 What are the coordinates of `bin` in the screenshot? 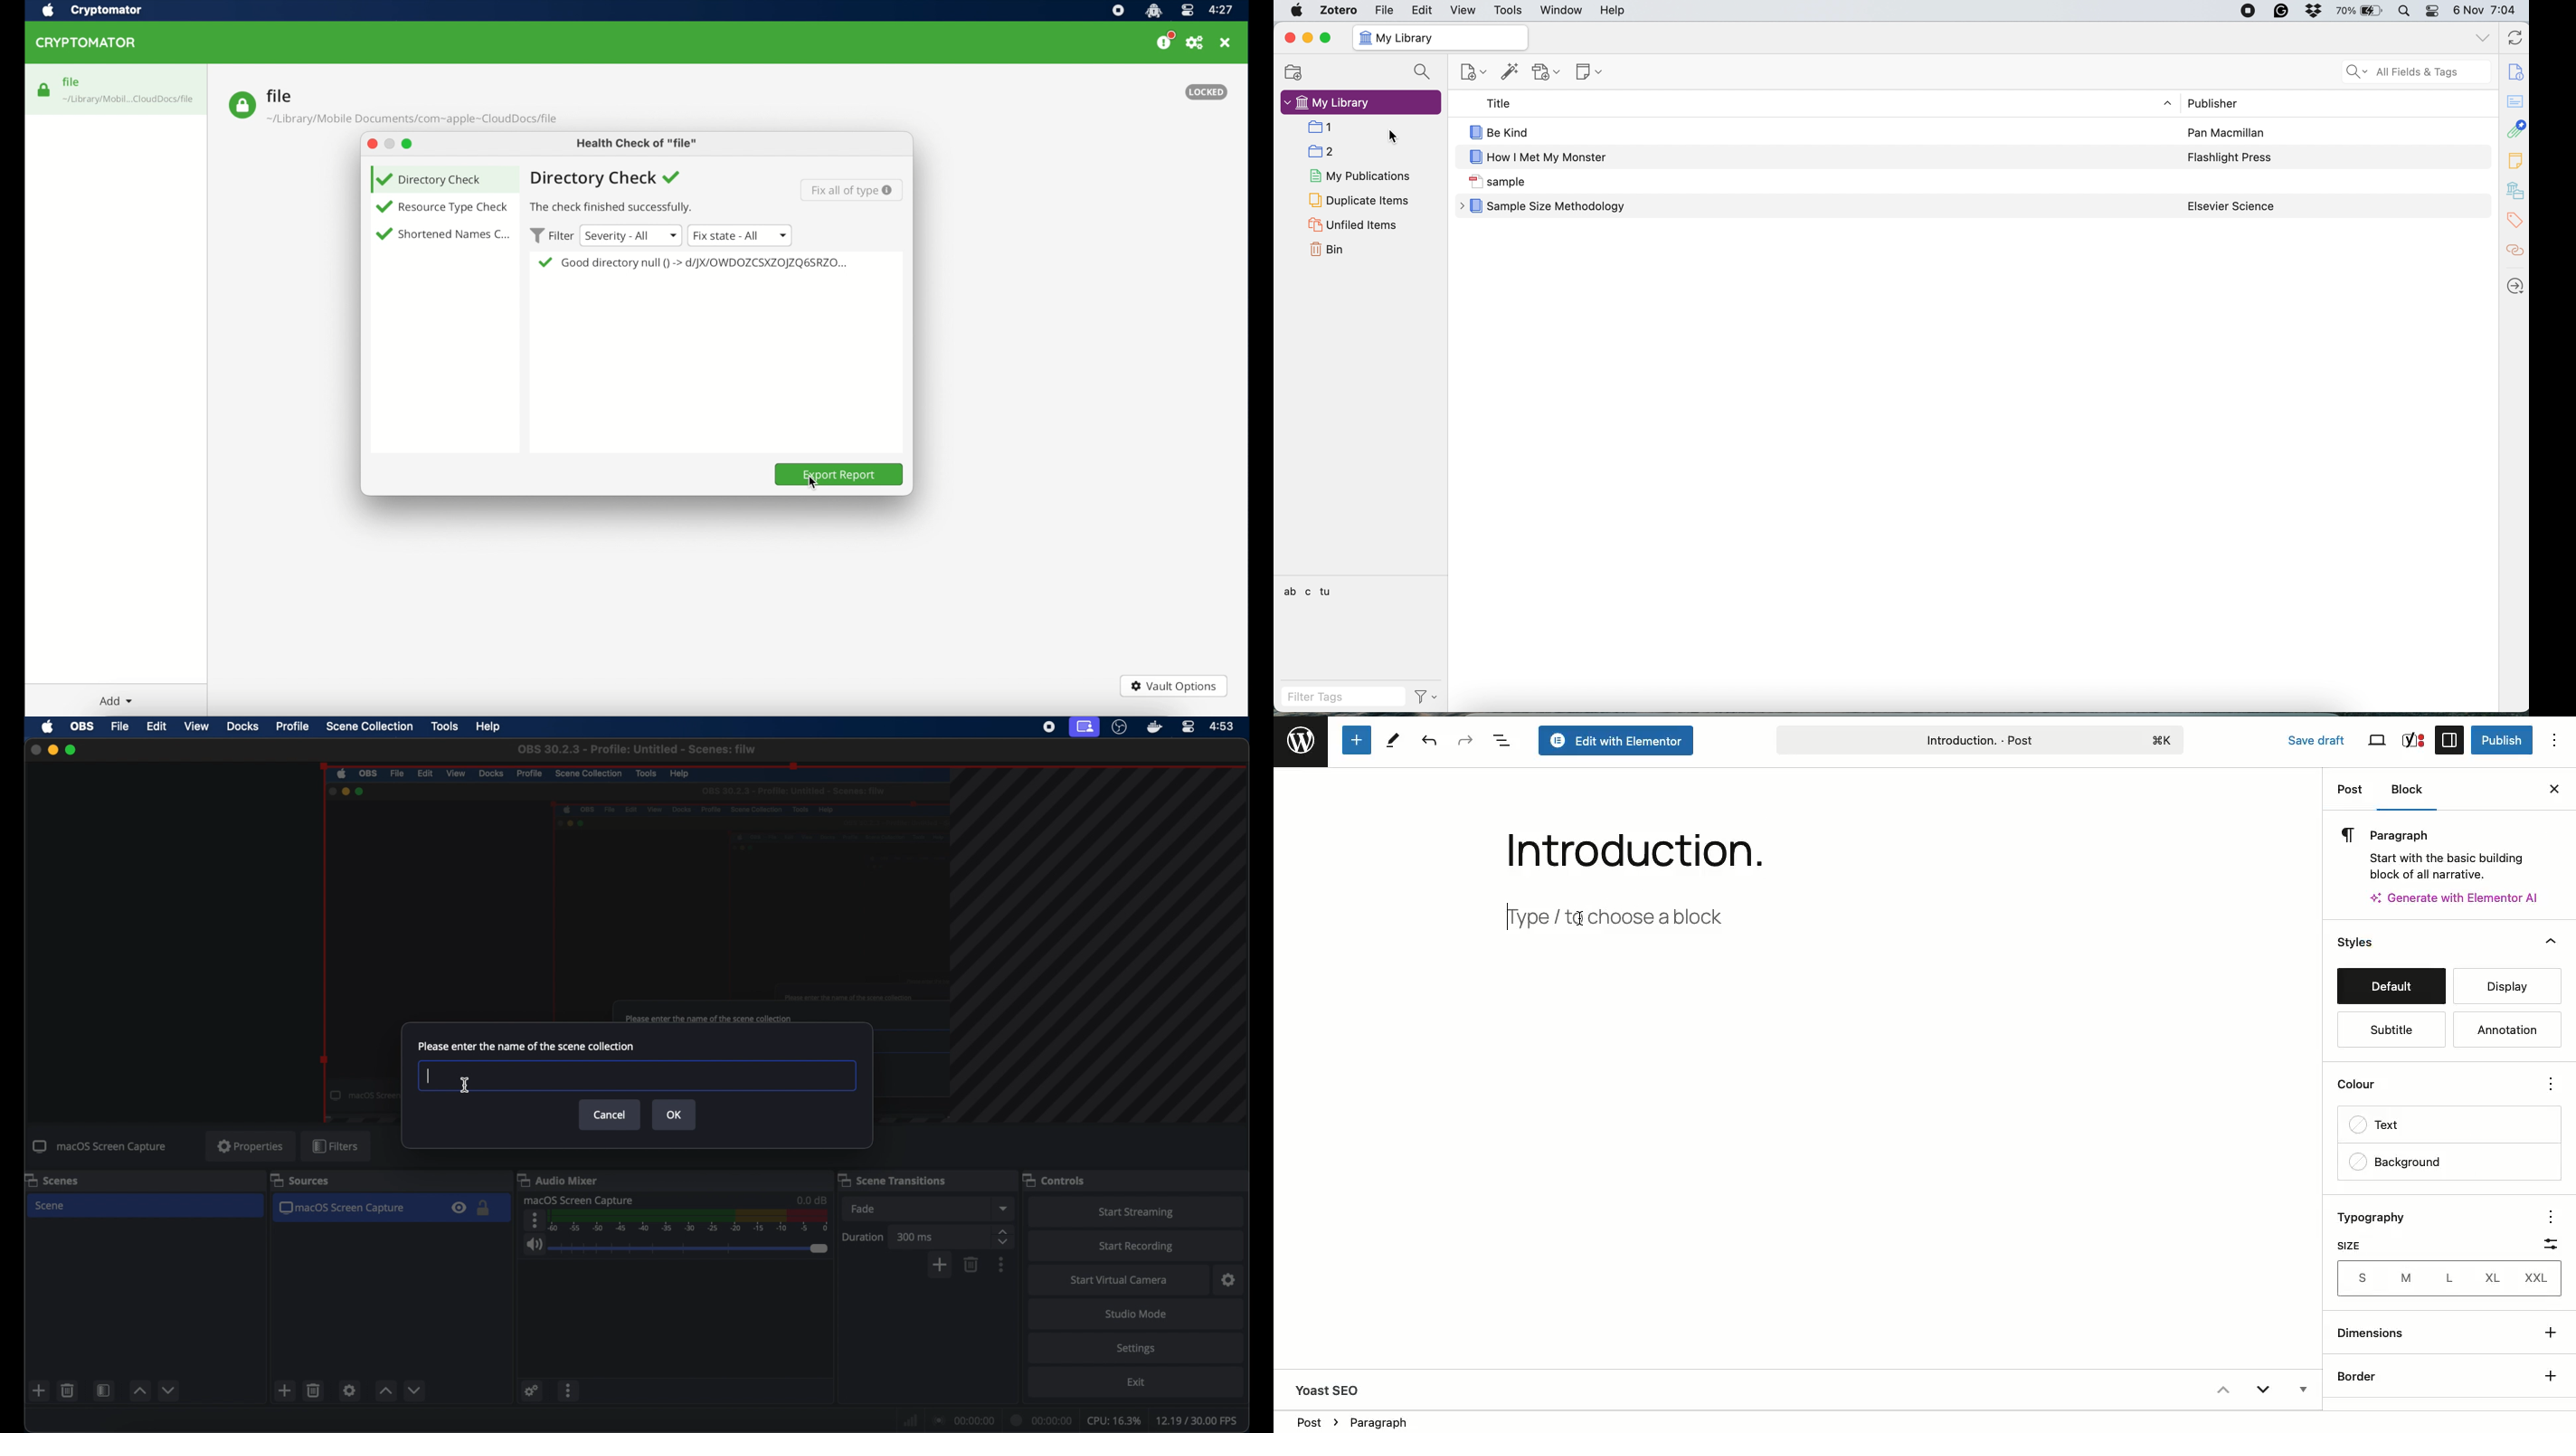 It's located at (1330, 249).